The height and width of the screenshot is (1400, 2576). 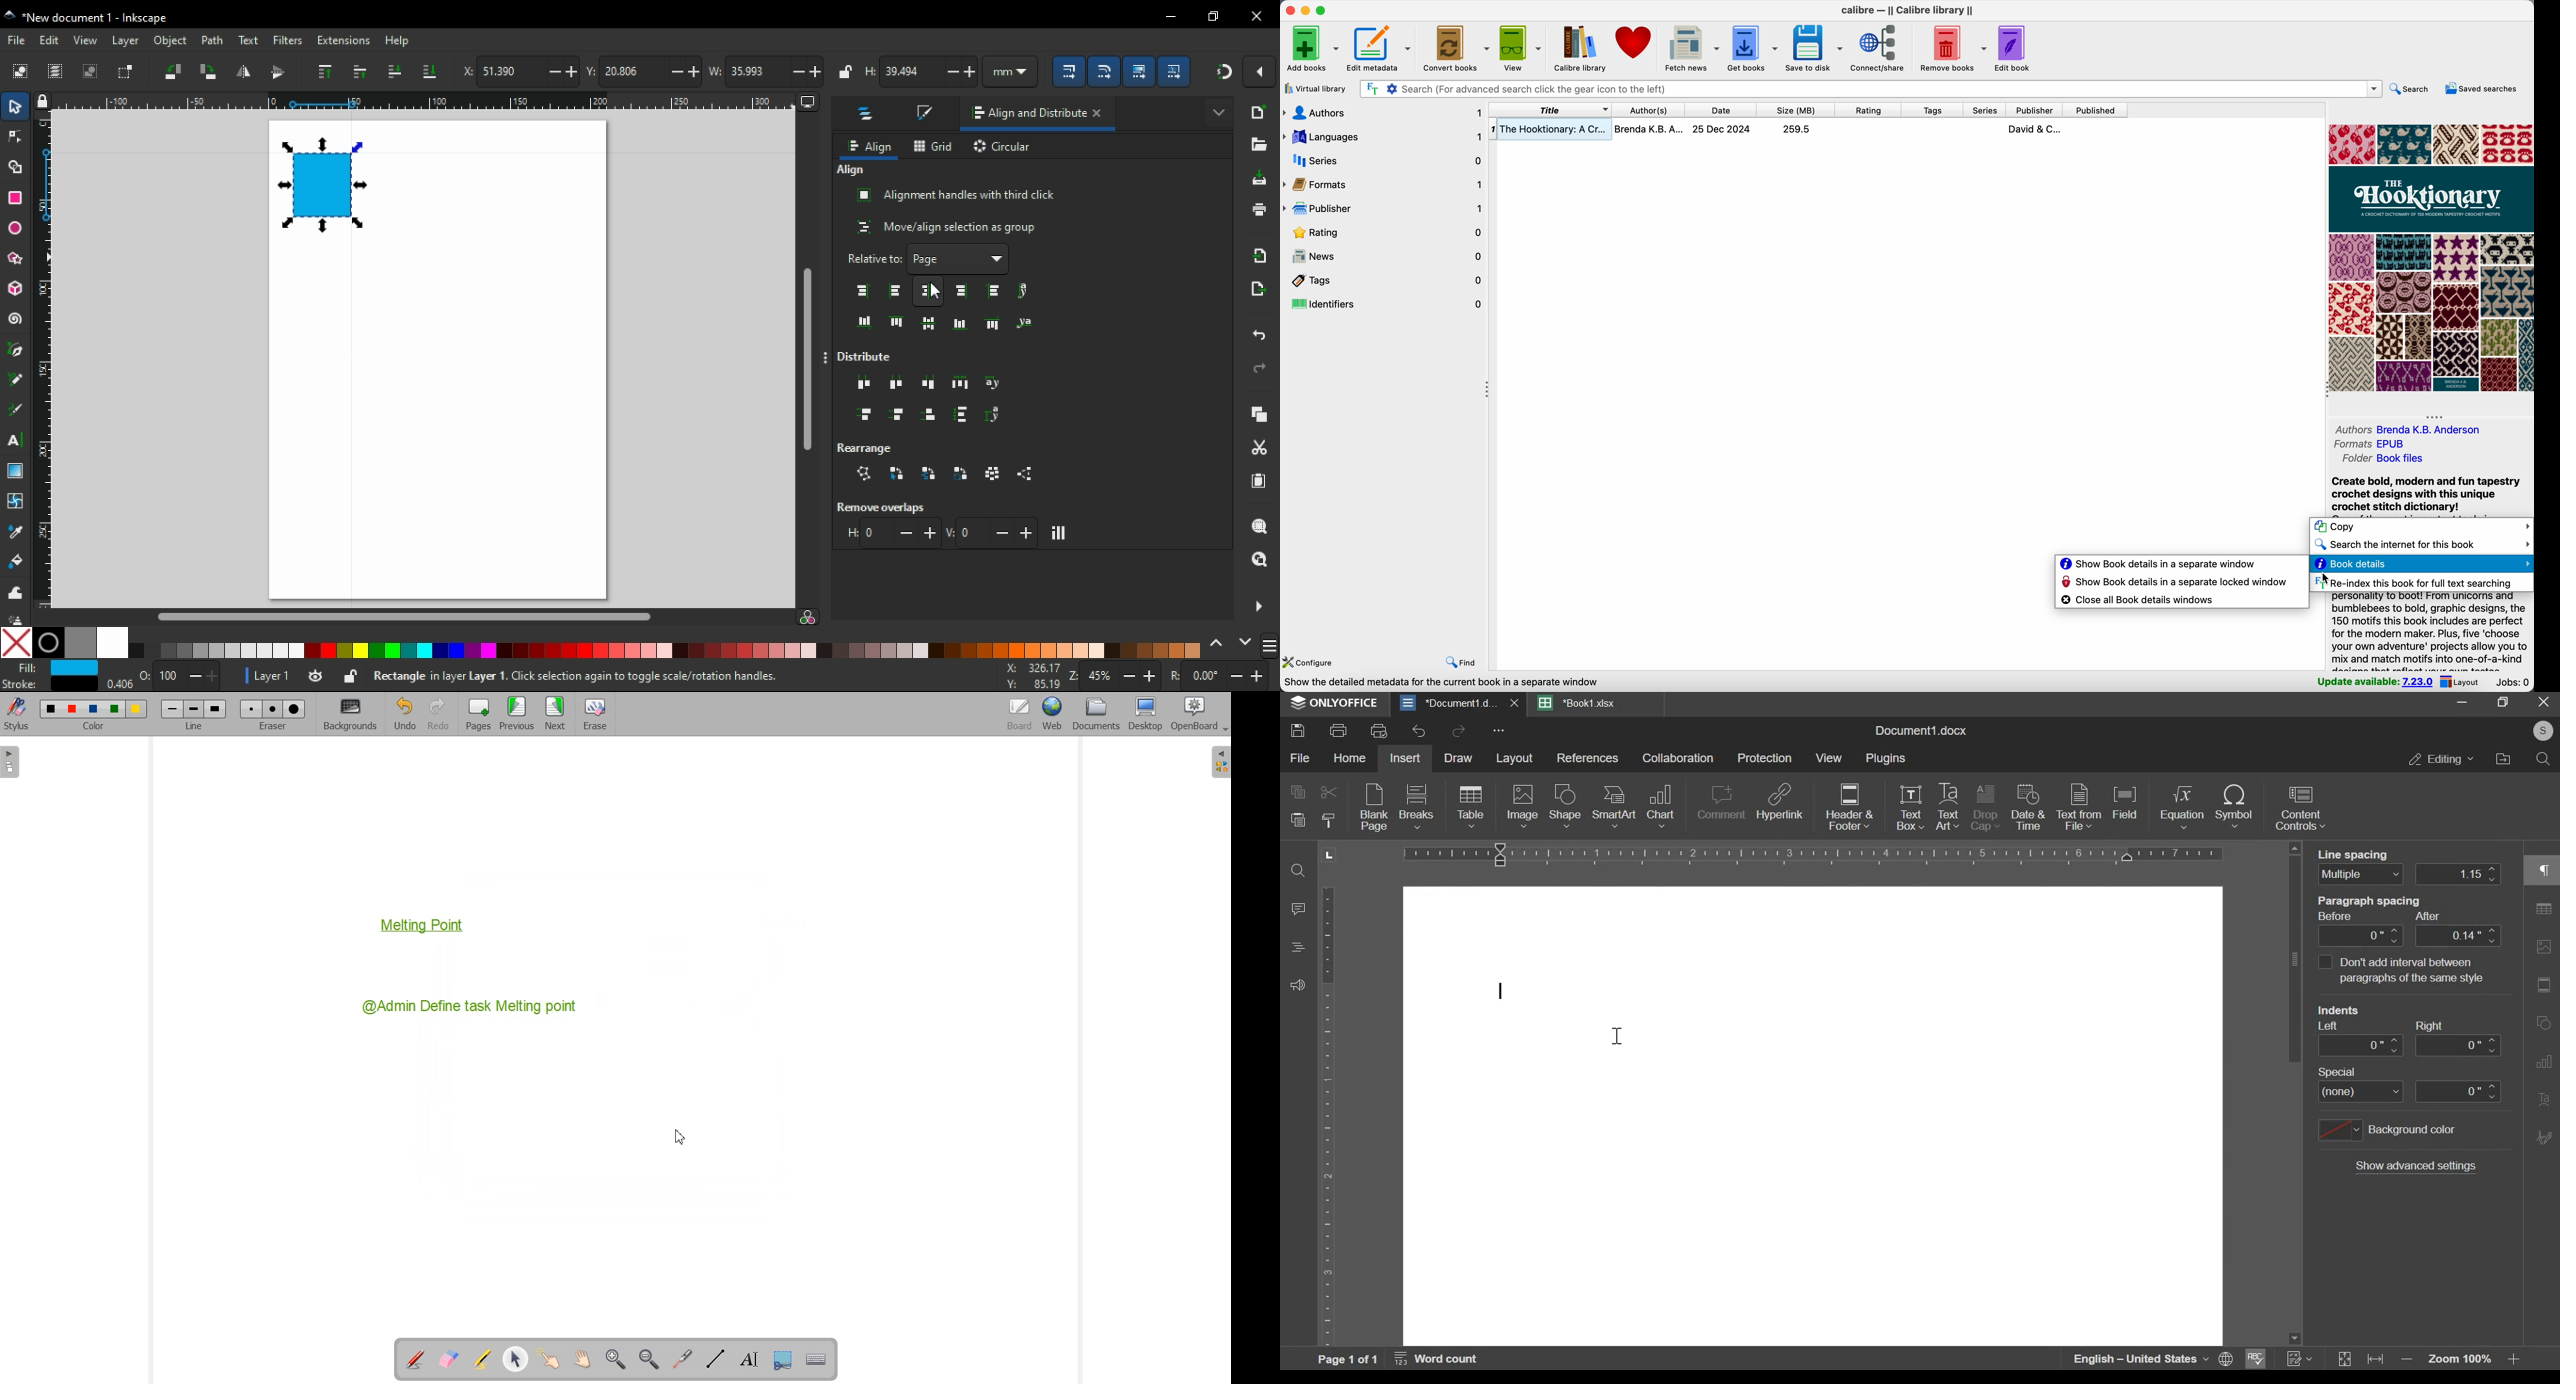 What do you see at coordinates (1297, 730) in the screenshot?
I see `save` at bounding box center [1297, 730].